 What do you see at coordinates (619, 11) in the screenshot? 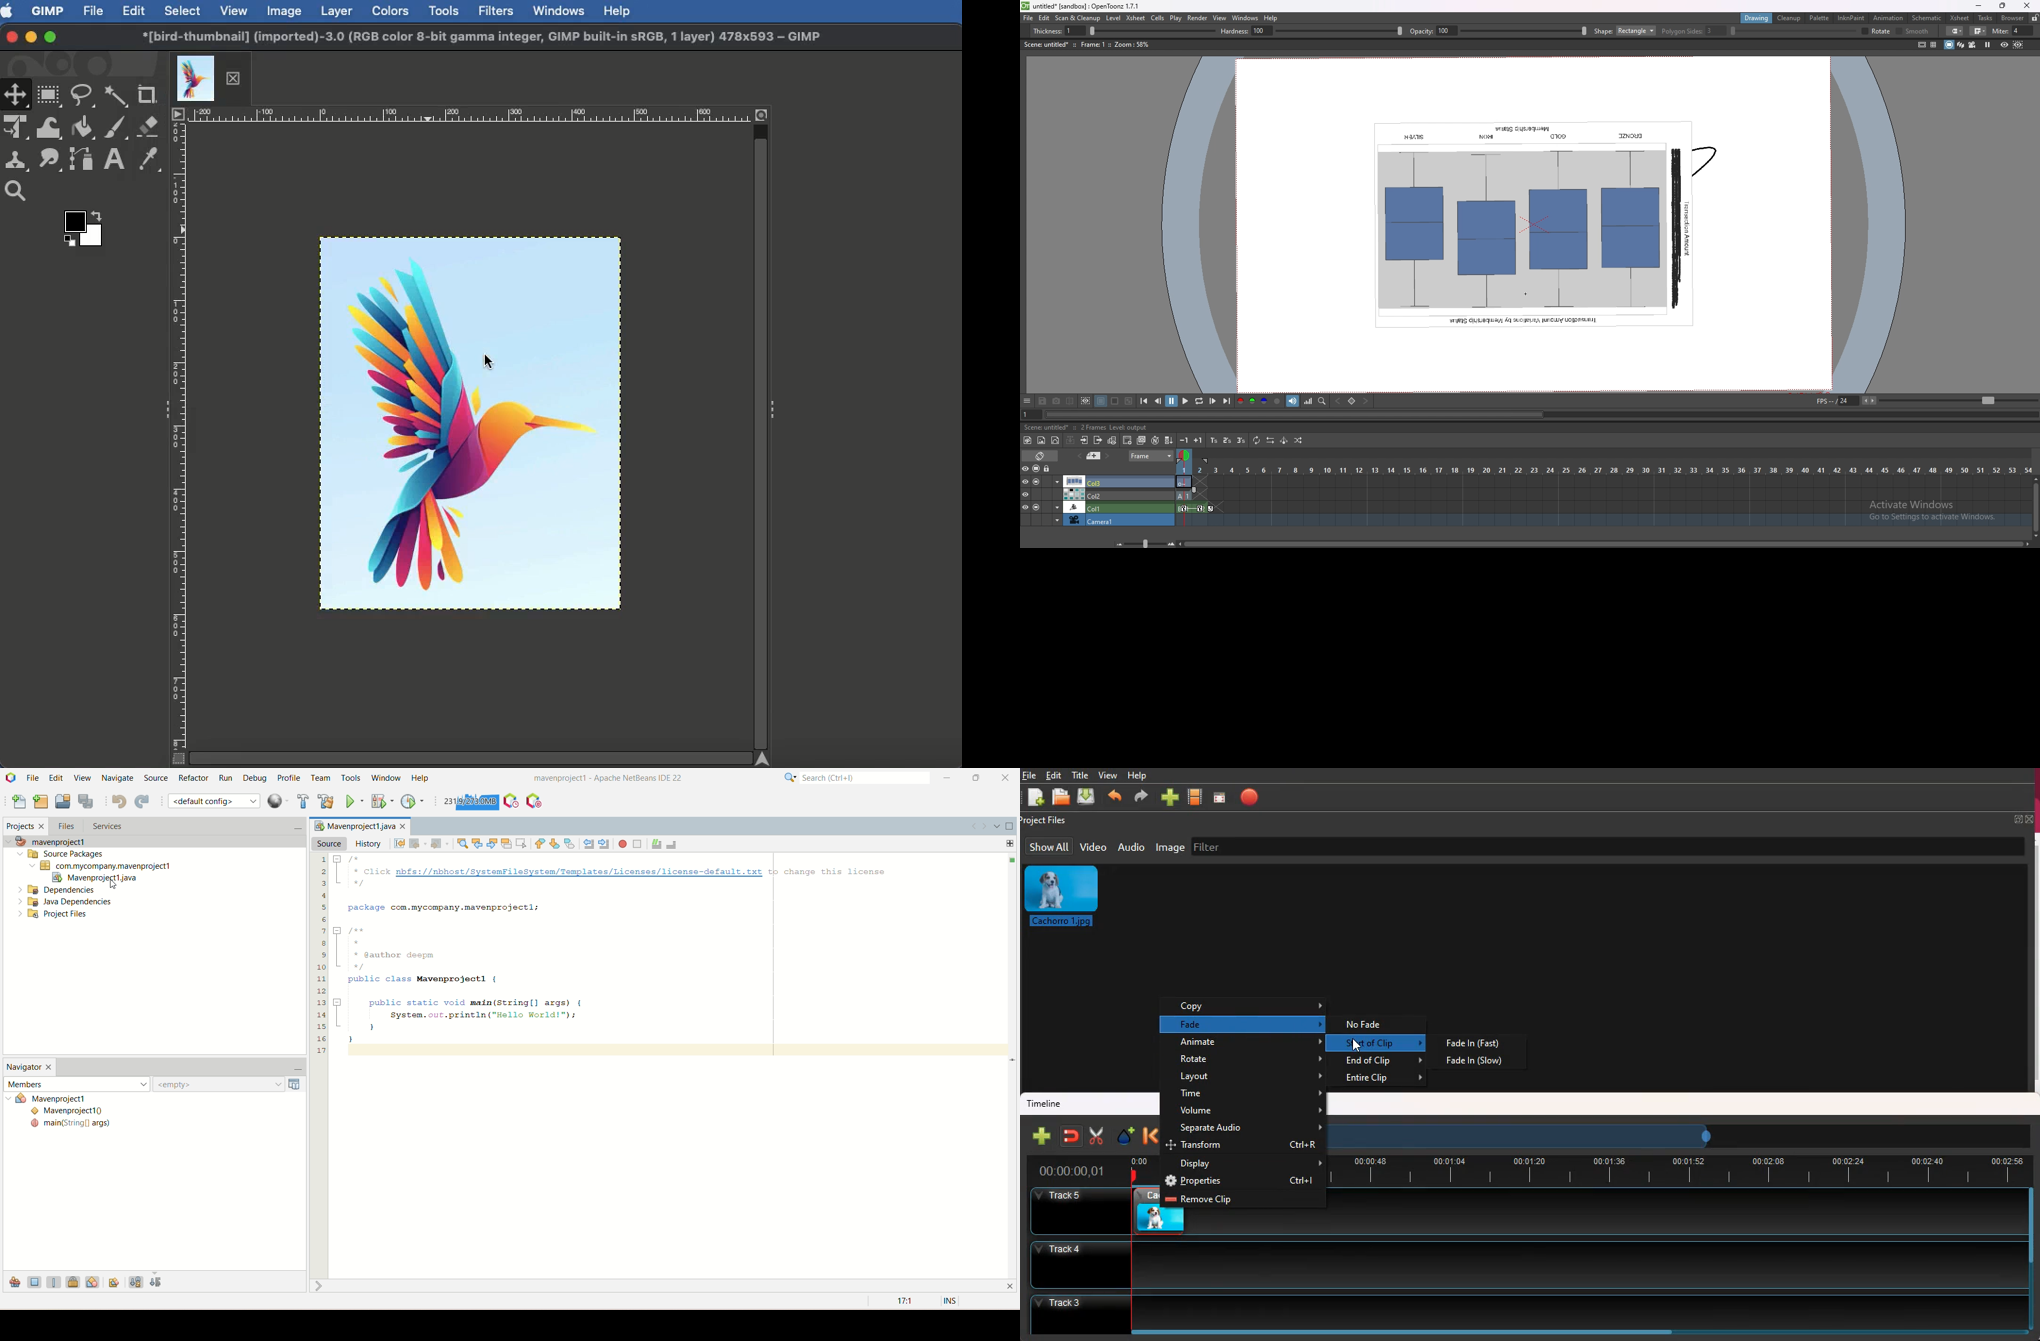
I see `Help` at bounding box center [619, 11].